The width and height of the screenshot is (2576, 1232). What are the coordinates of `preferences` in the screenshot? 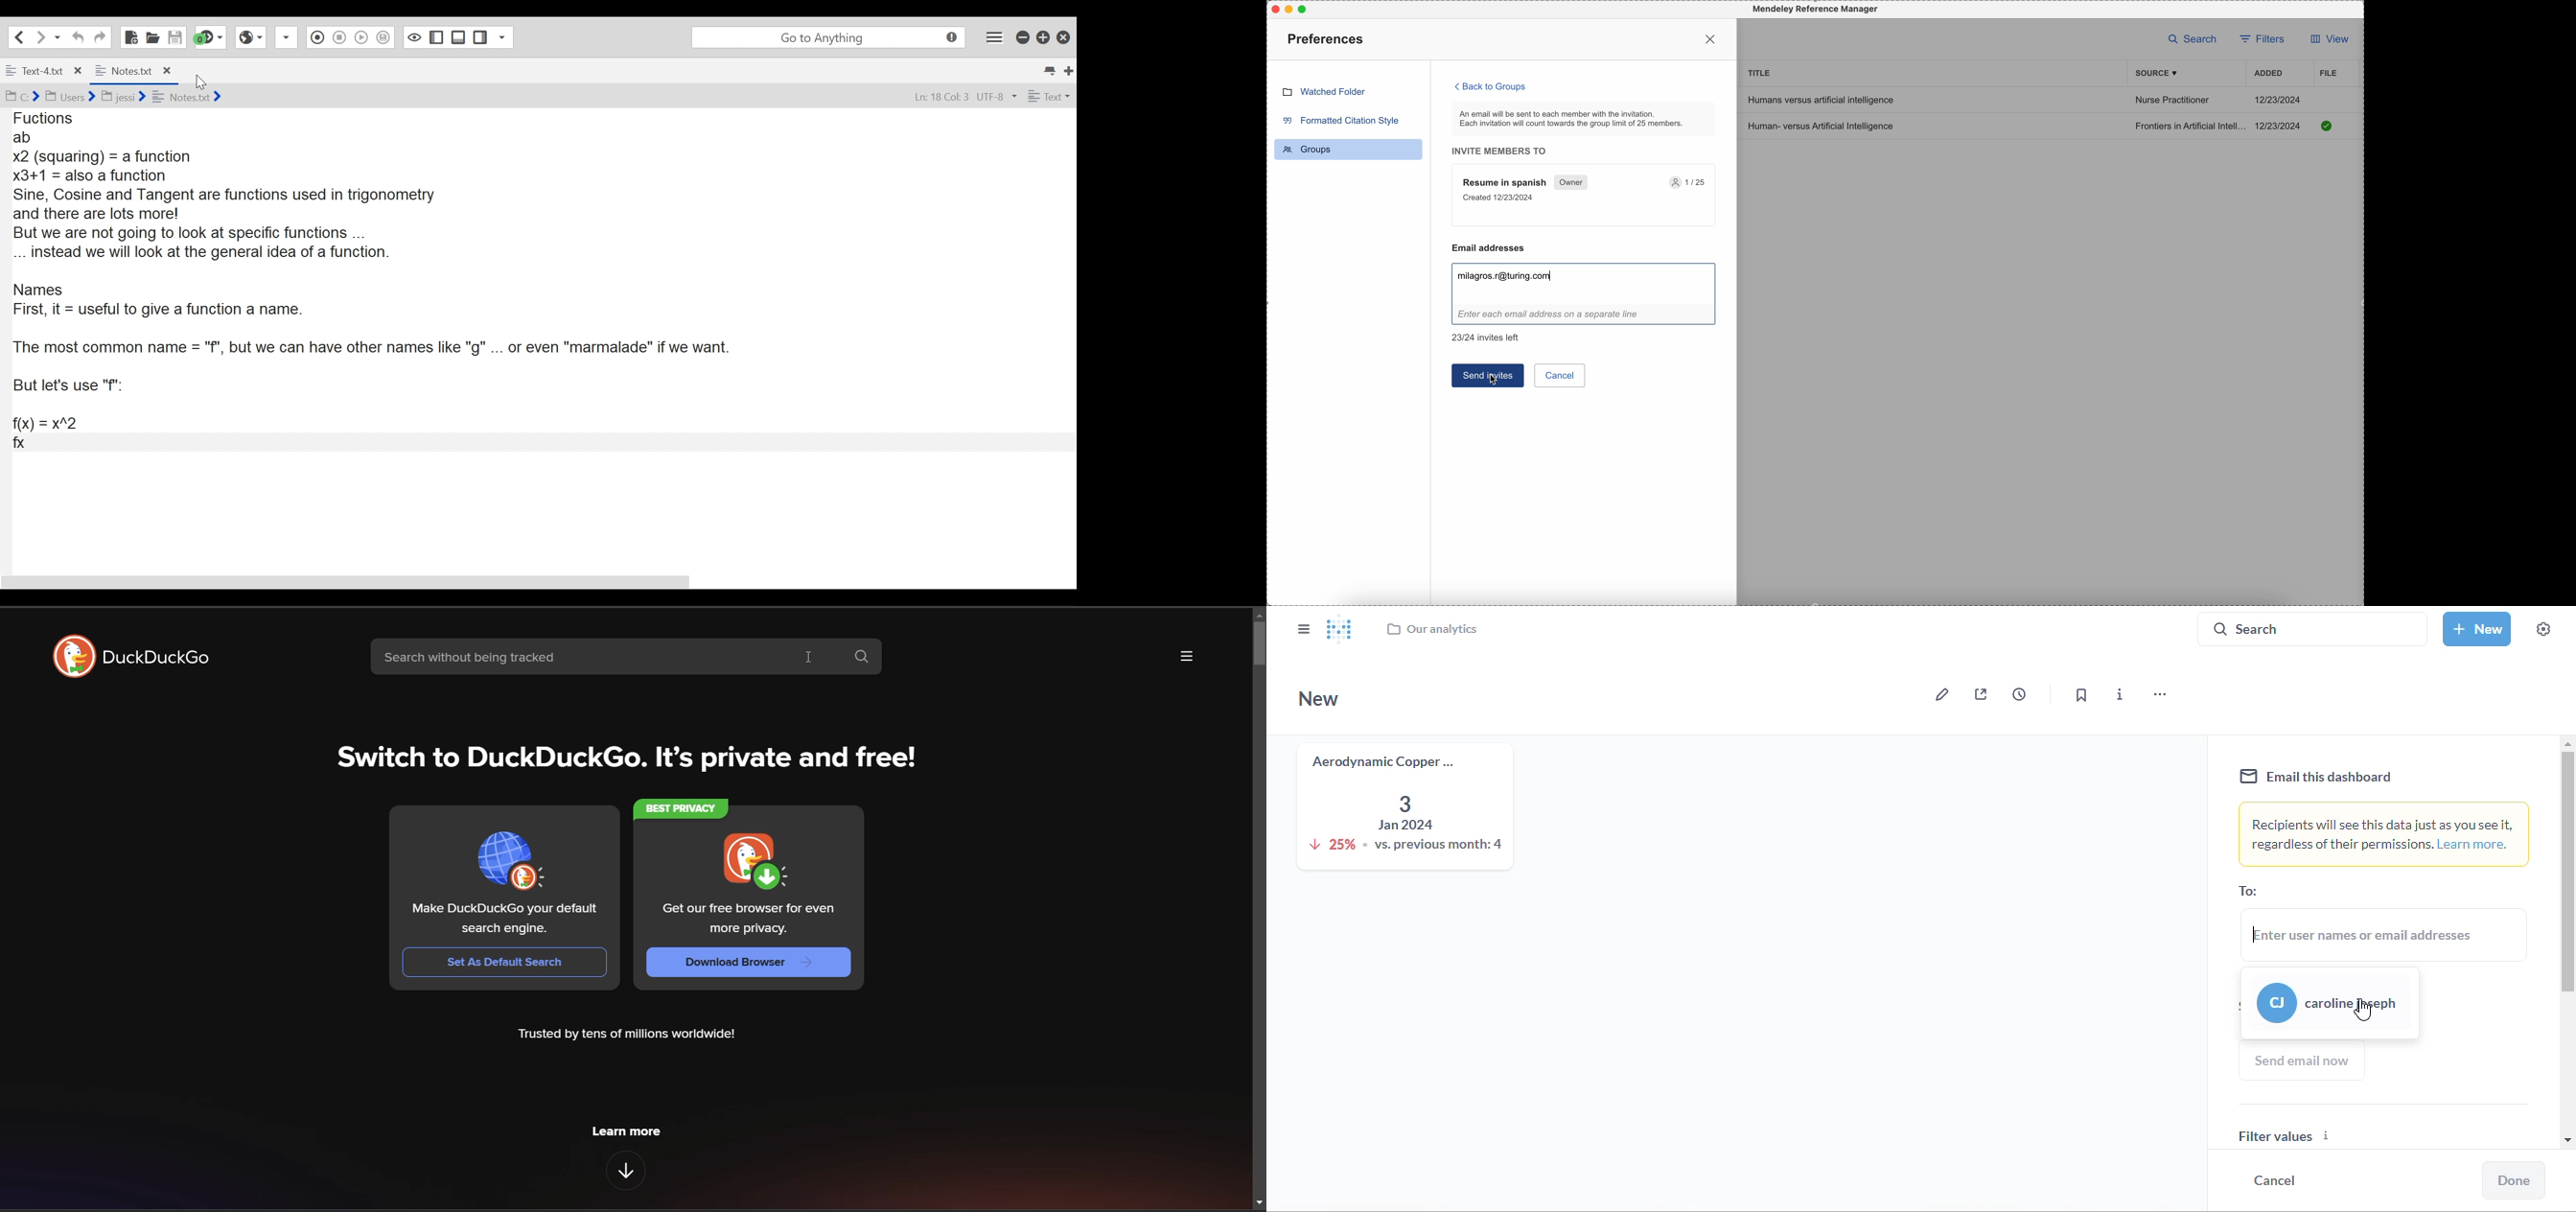 It's located at (1328, 39).